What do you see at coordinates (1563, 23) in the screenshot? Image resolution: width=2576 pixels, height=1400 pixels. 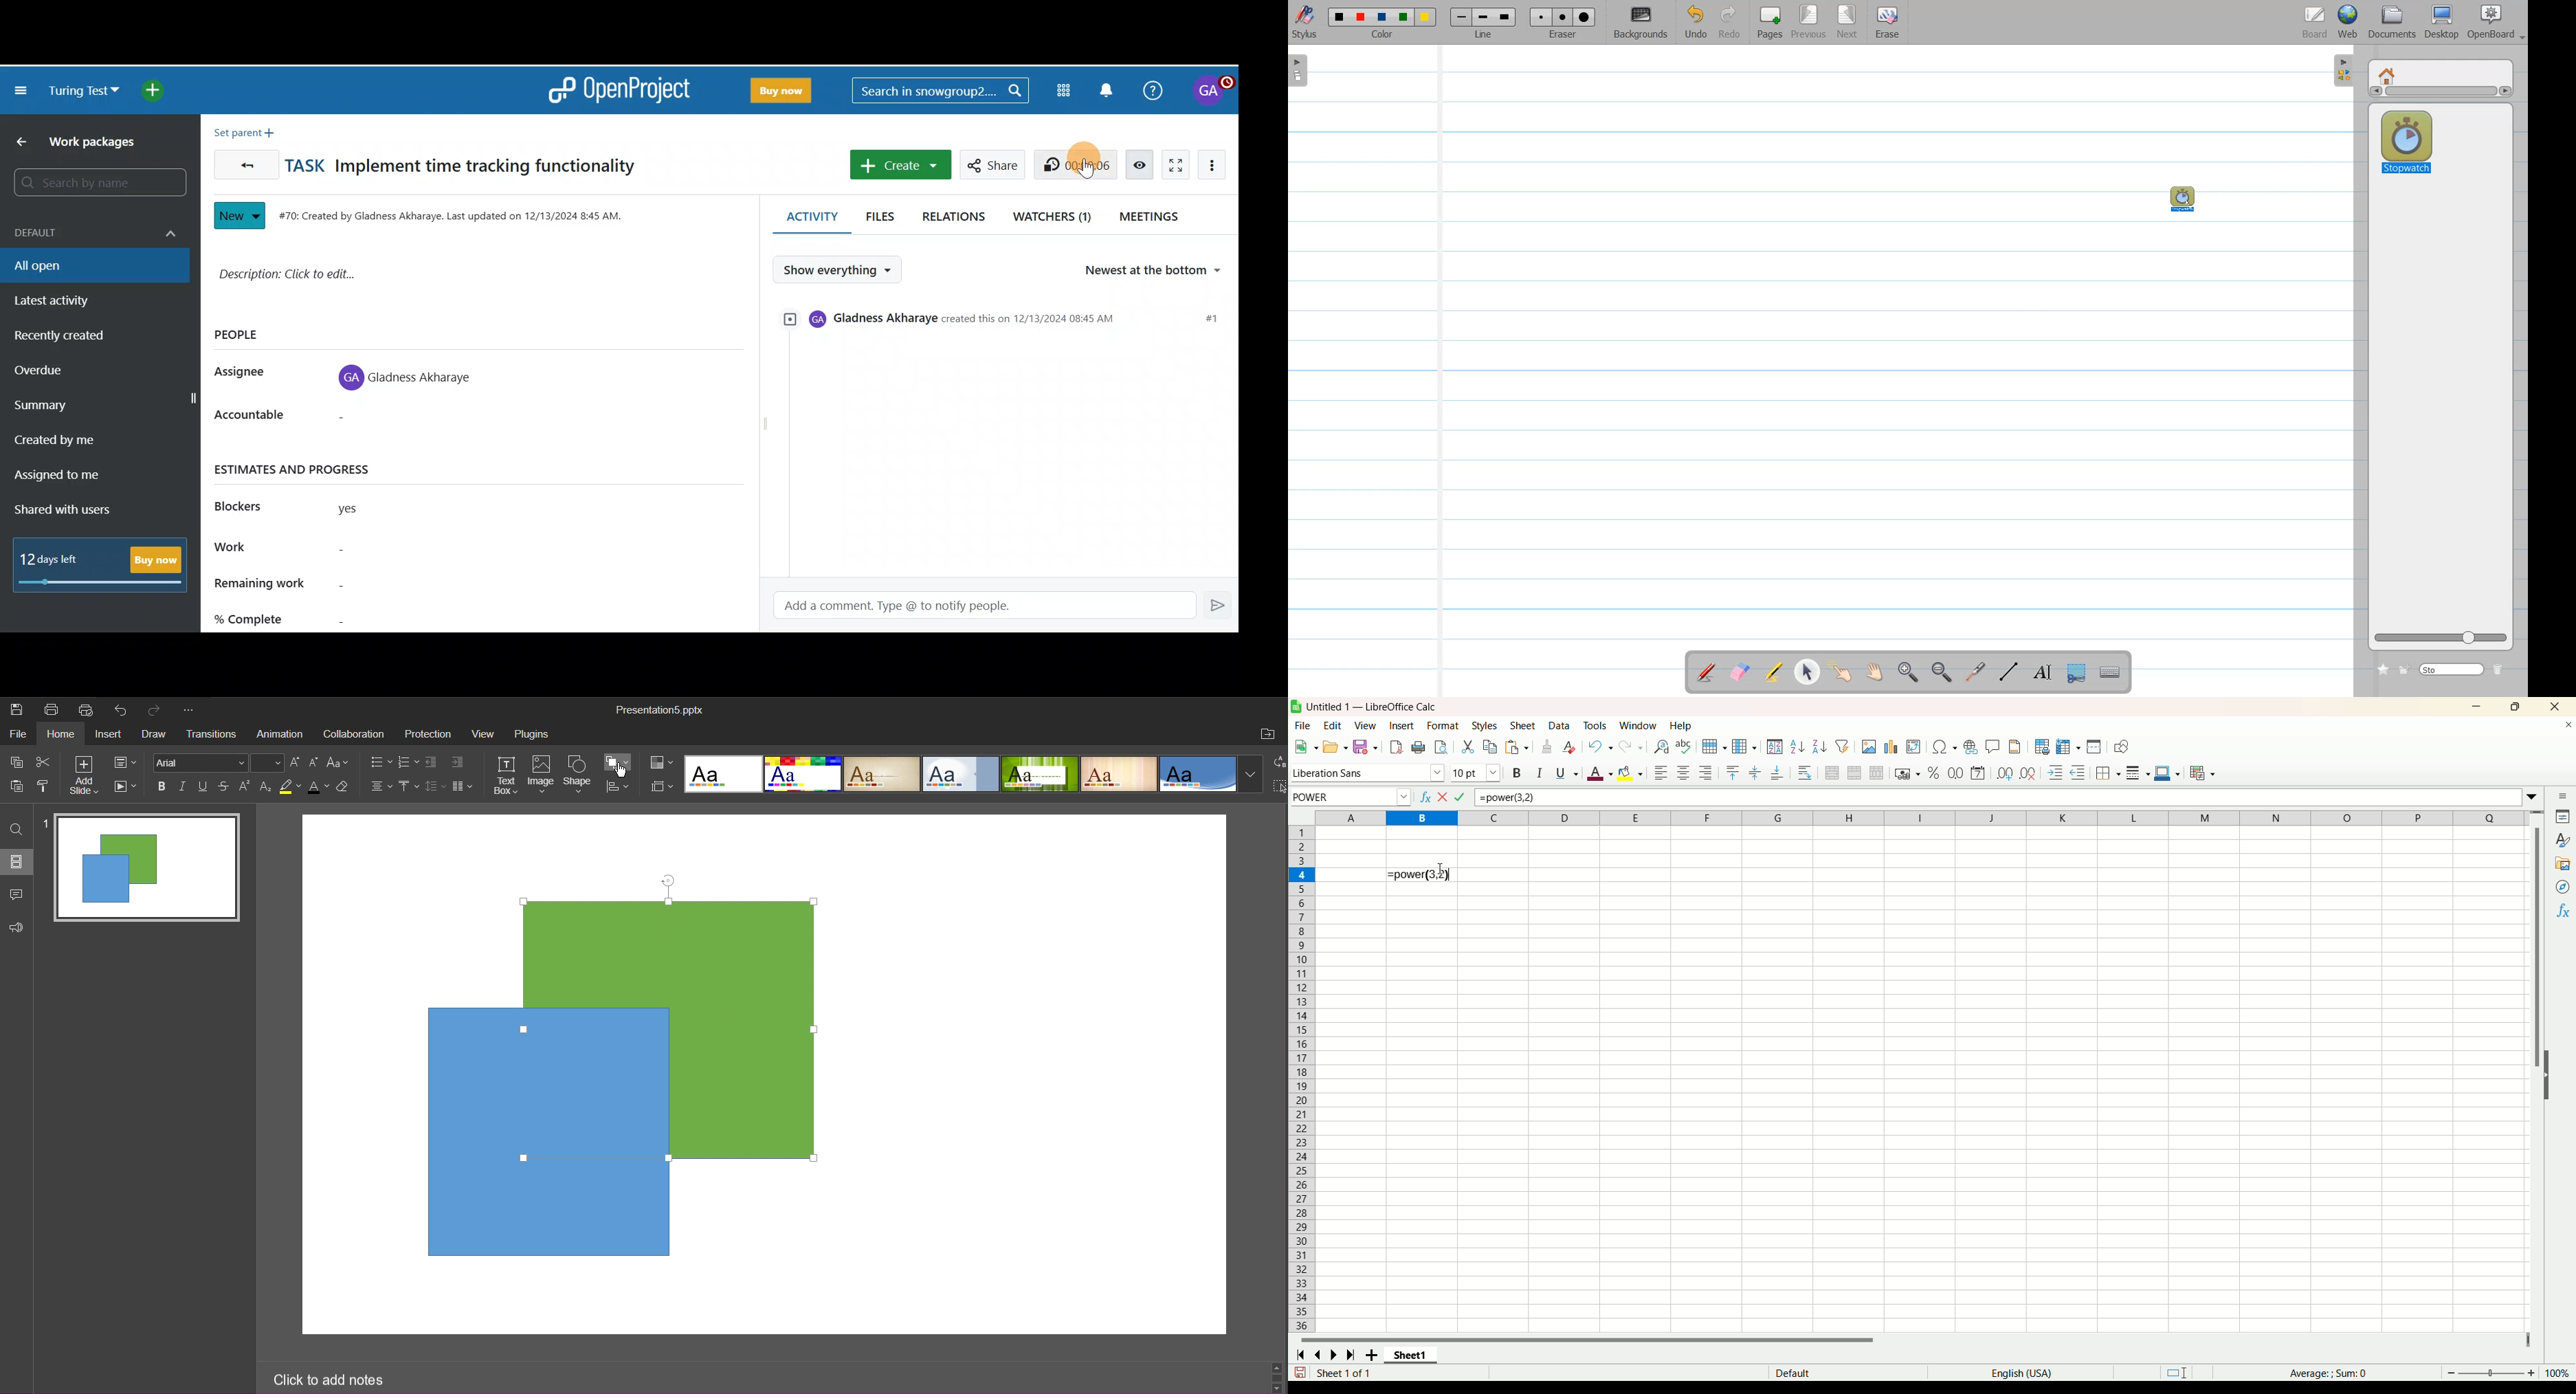 I see `Eraser` at bounding box center [1563, 23].